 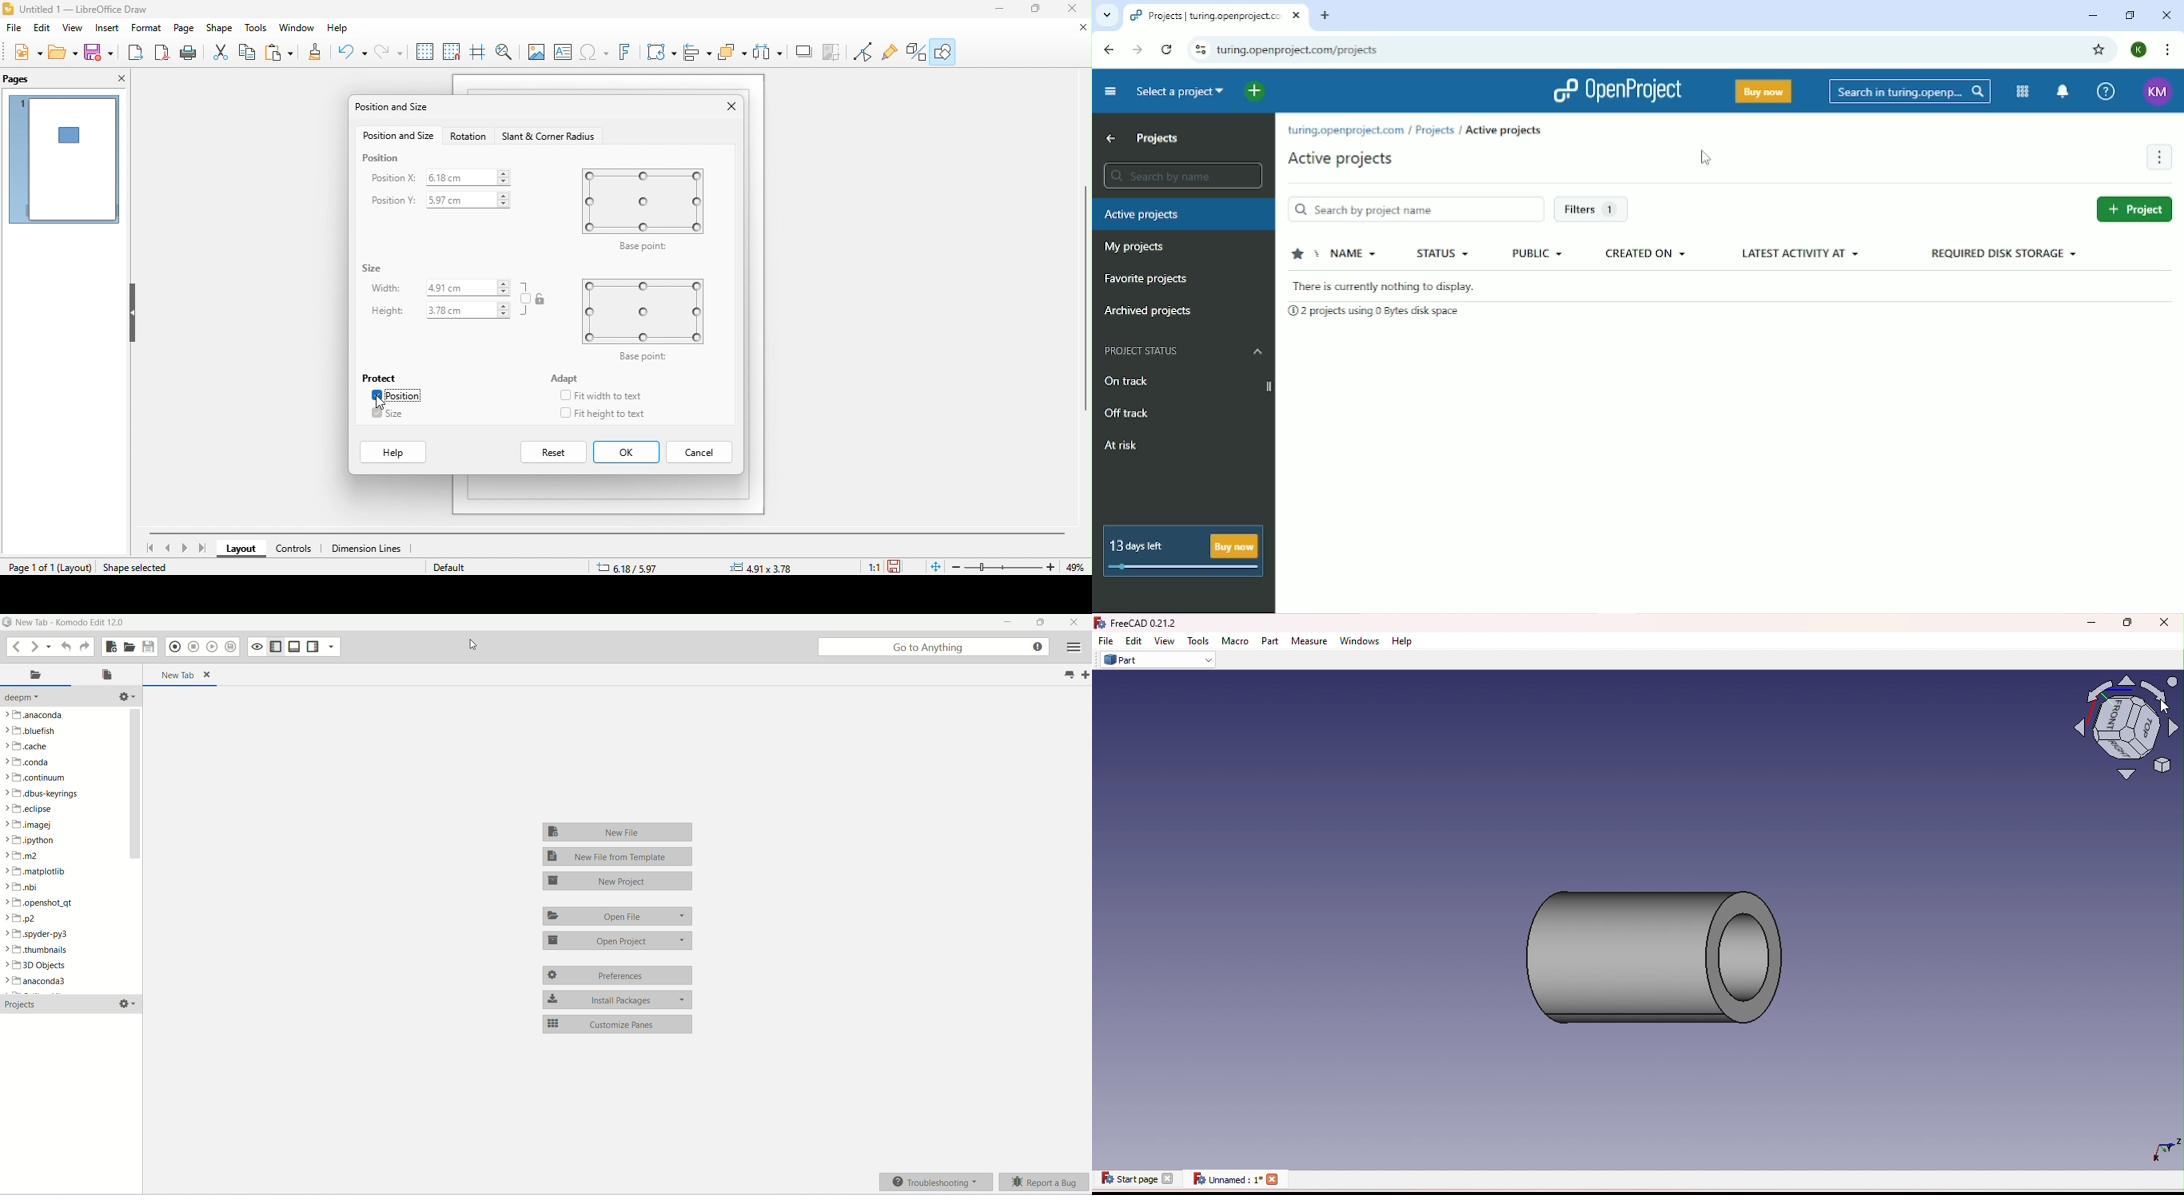 I want to click on turing.openproject.com/projects?query_id=active, so click(x=1355, y=51).